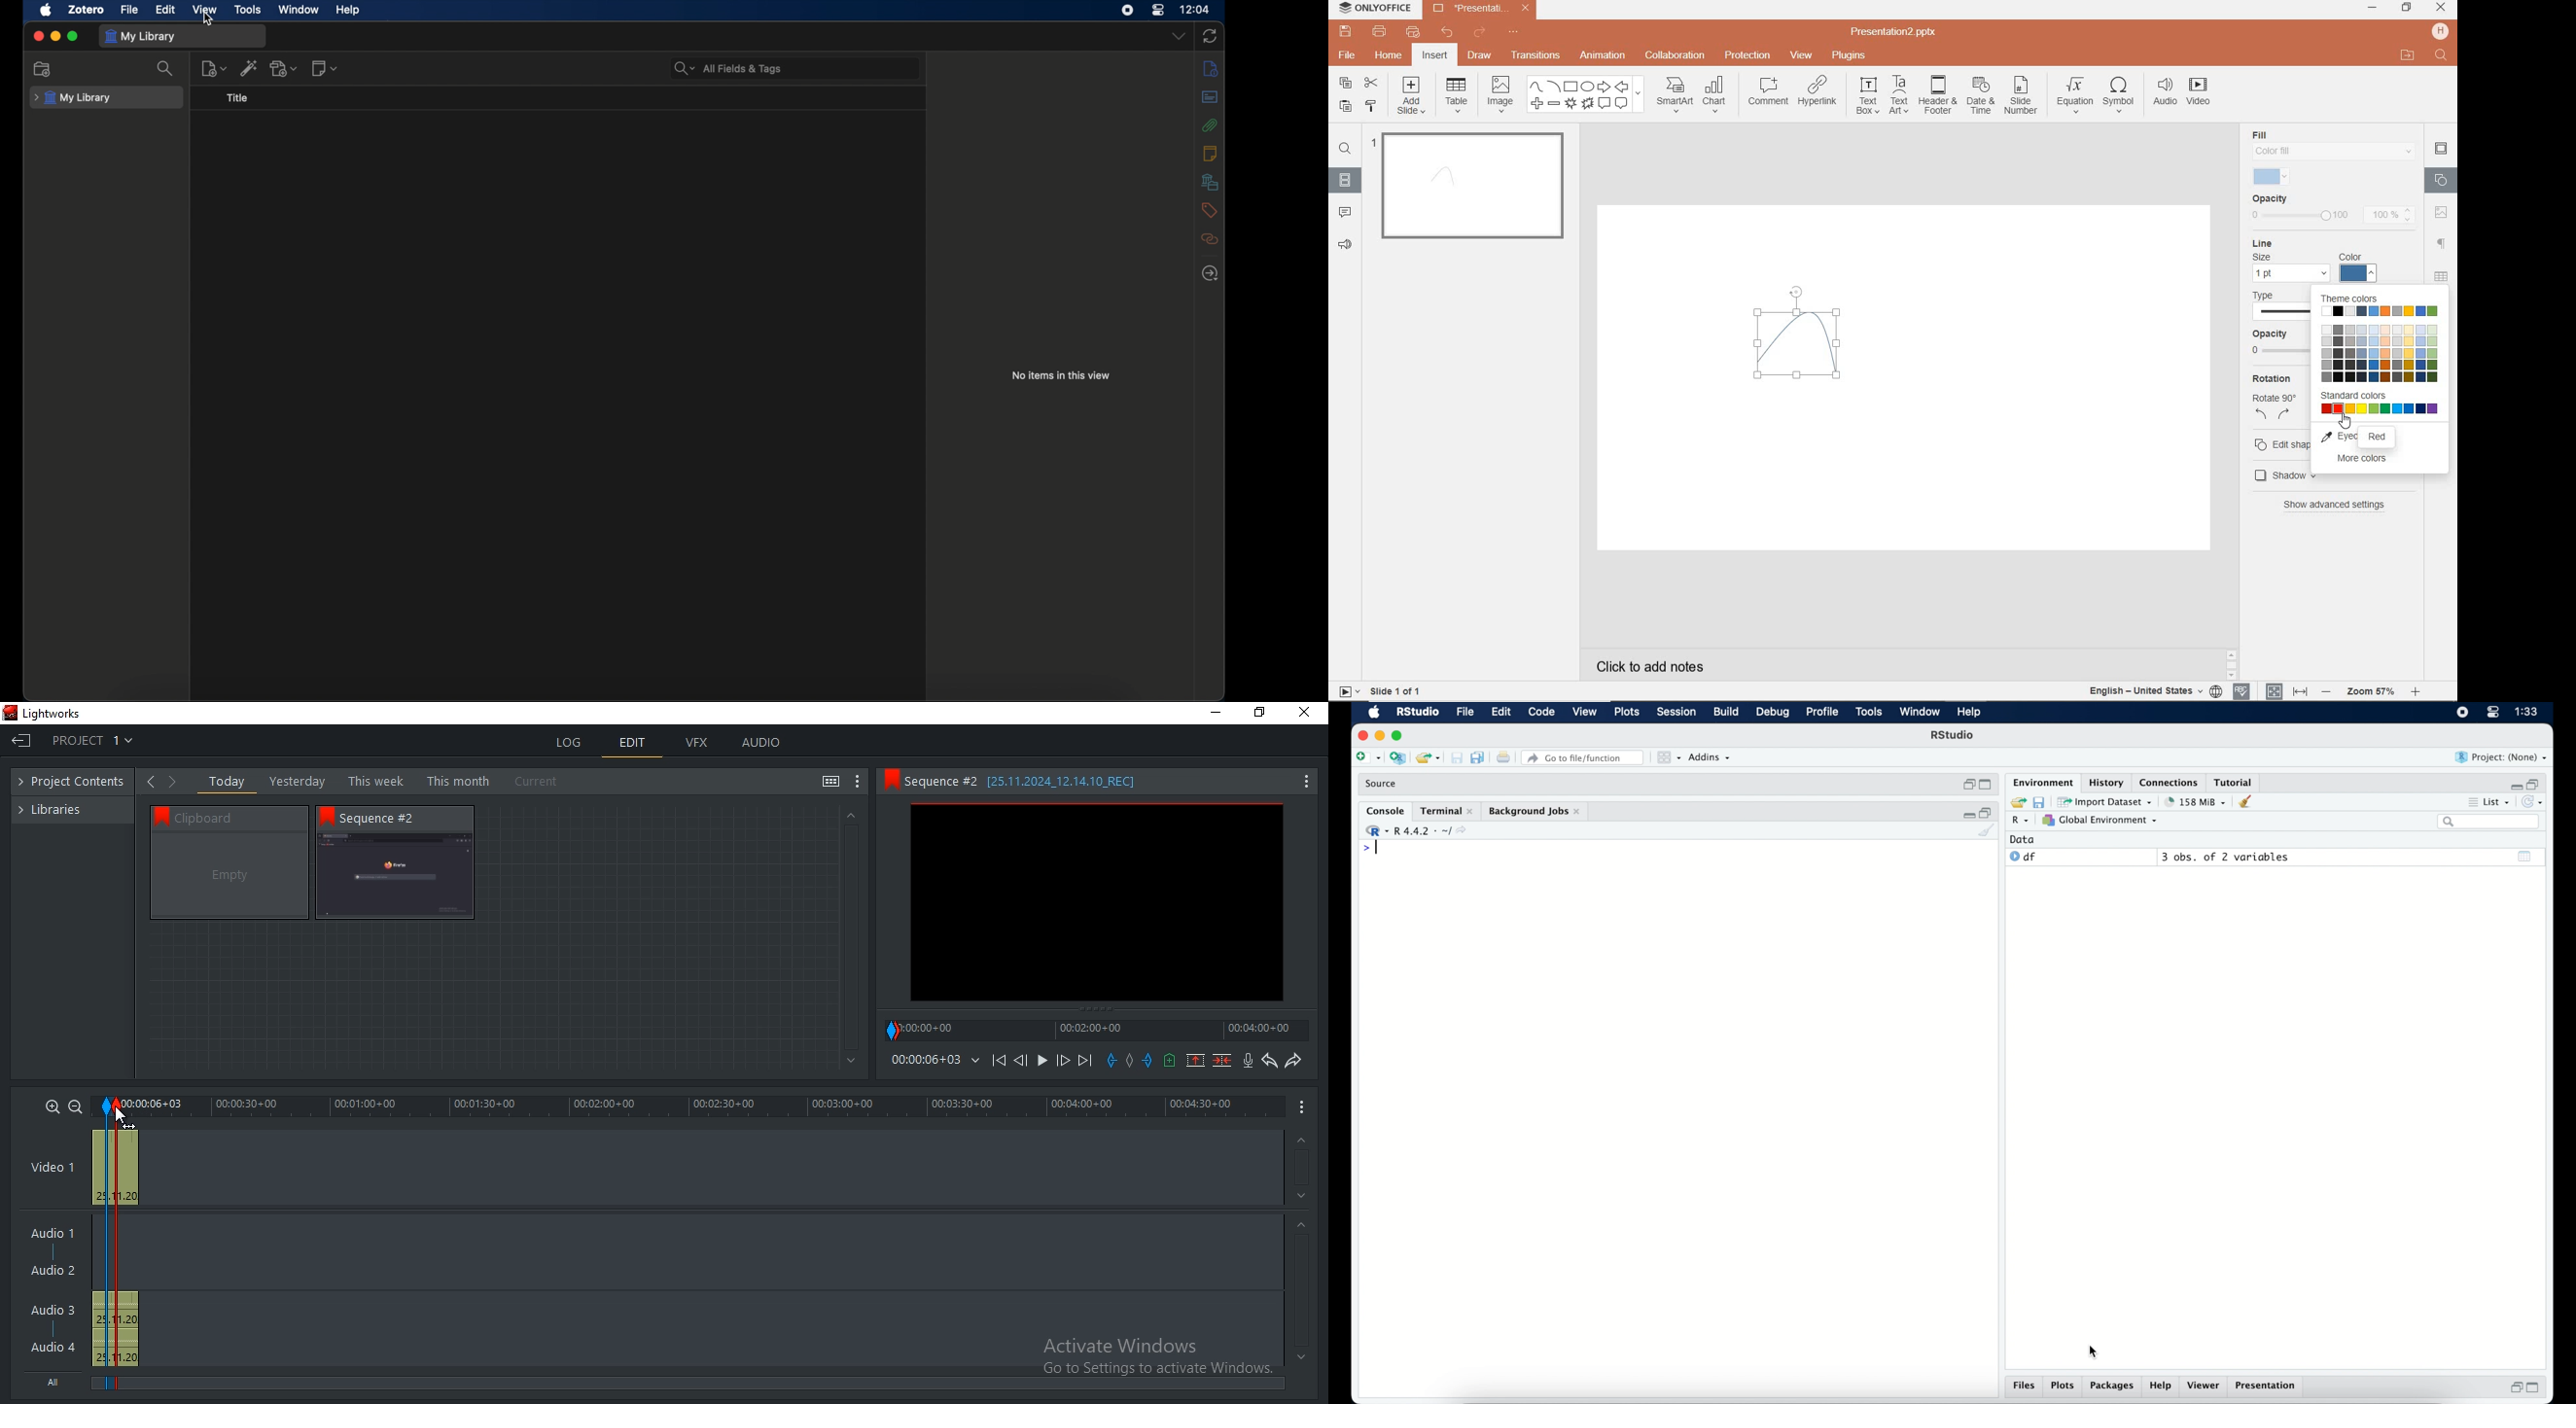 The height and width of the screenshot is (1428, 2576). I want to click on tutorial, so click(2237, 781).